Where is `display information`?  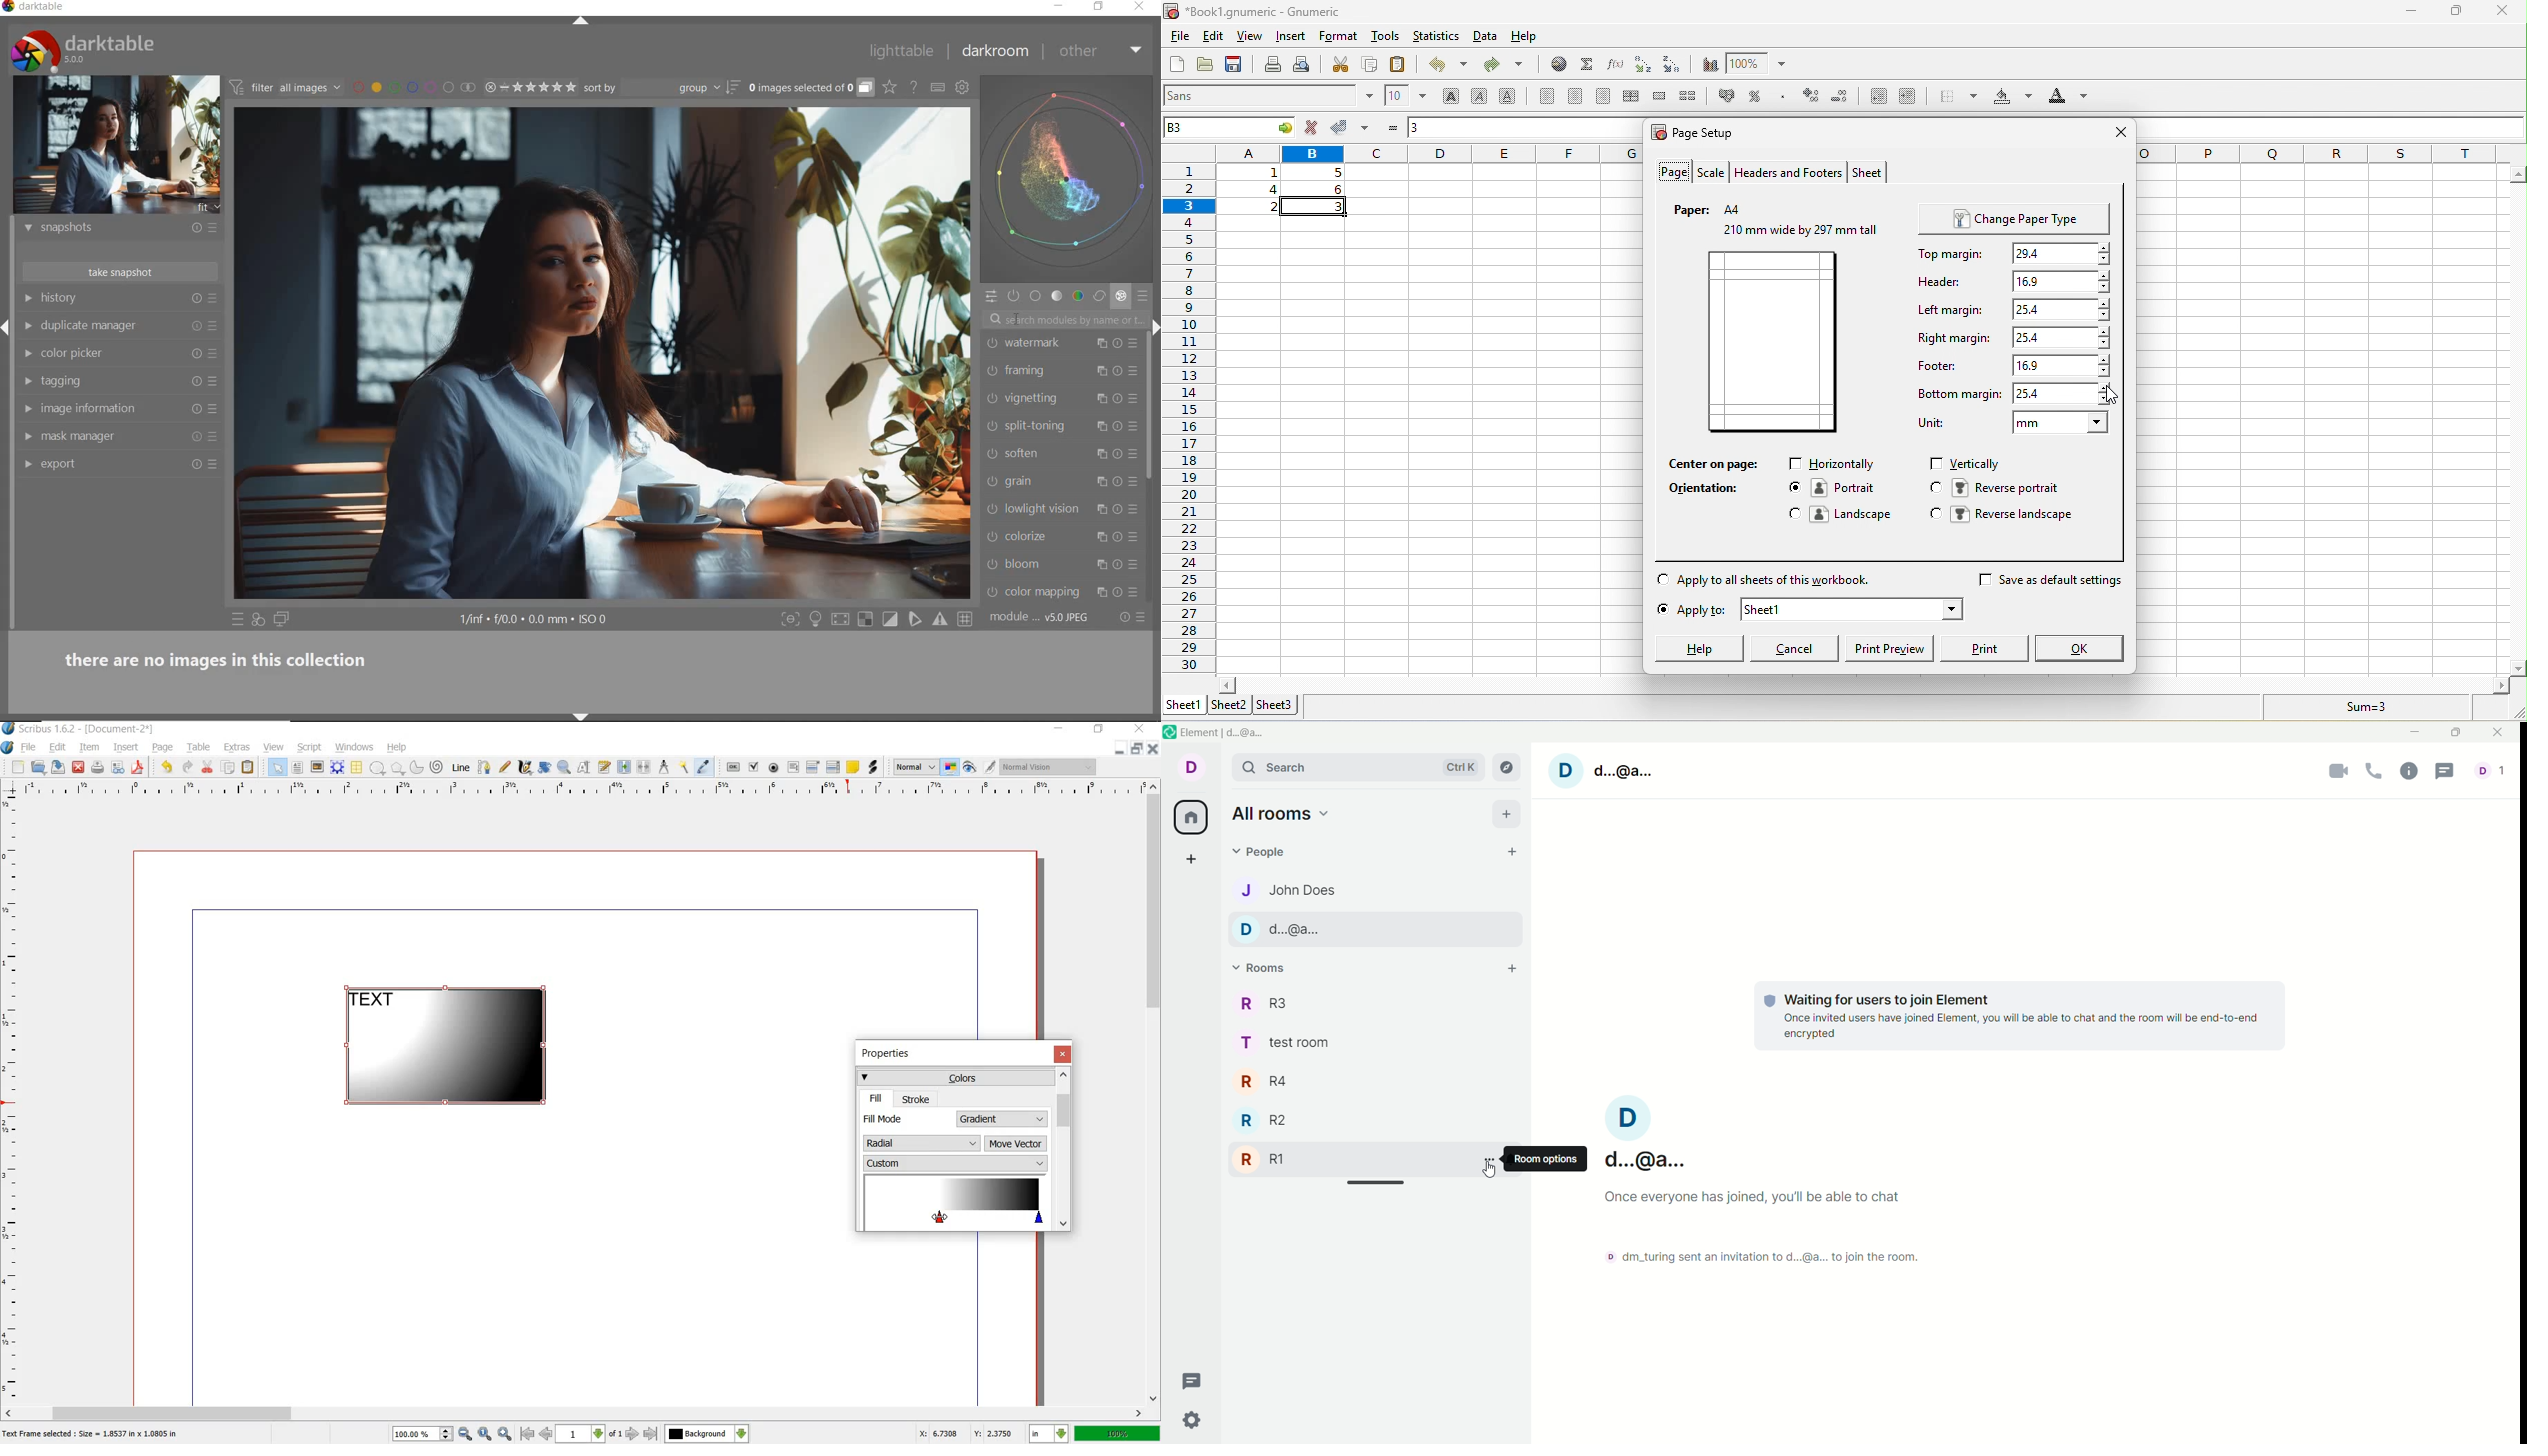 display information is located at coordinates (535, 620).